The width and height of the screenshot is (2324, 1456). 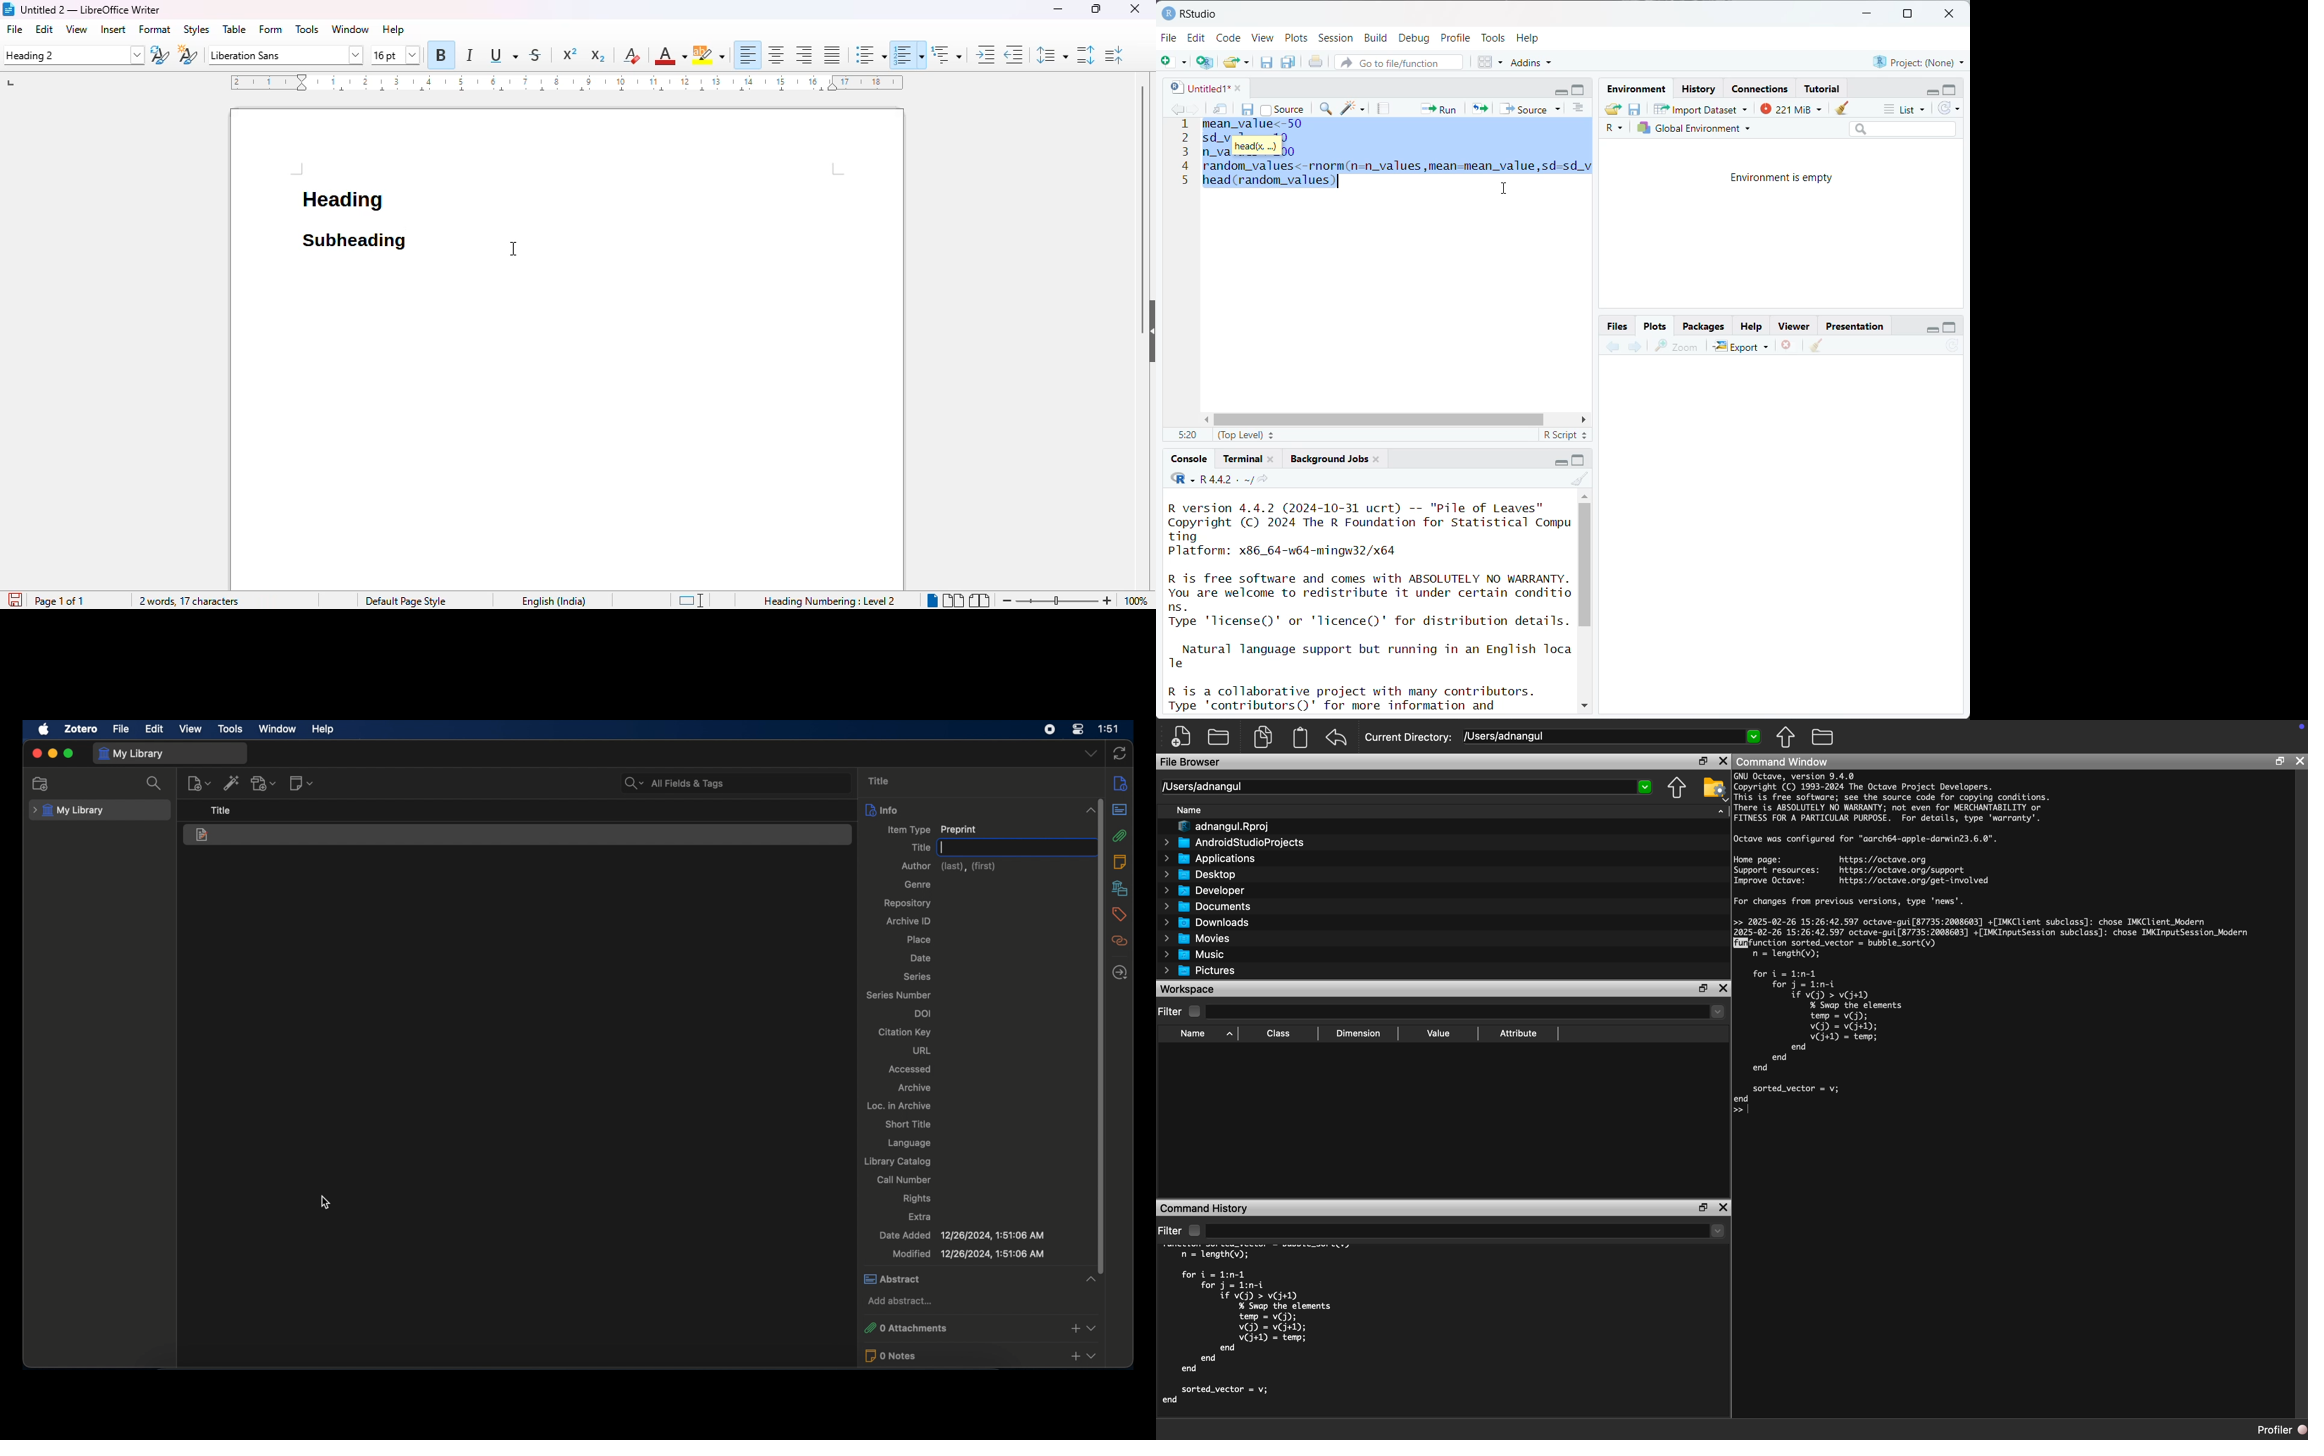 I want to click on Import Dataset, so click(x=1701, y=108).